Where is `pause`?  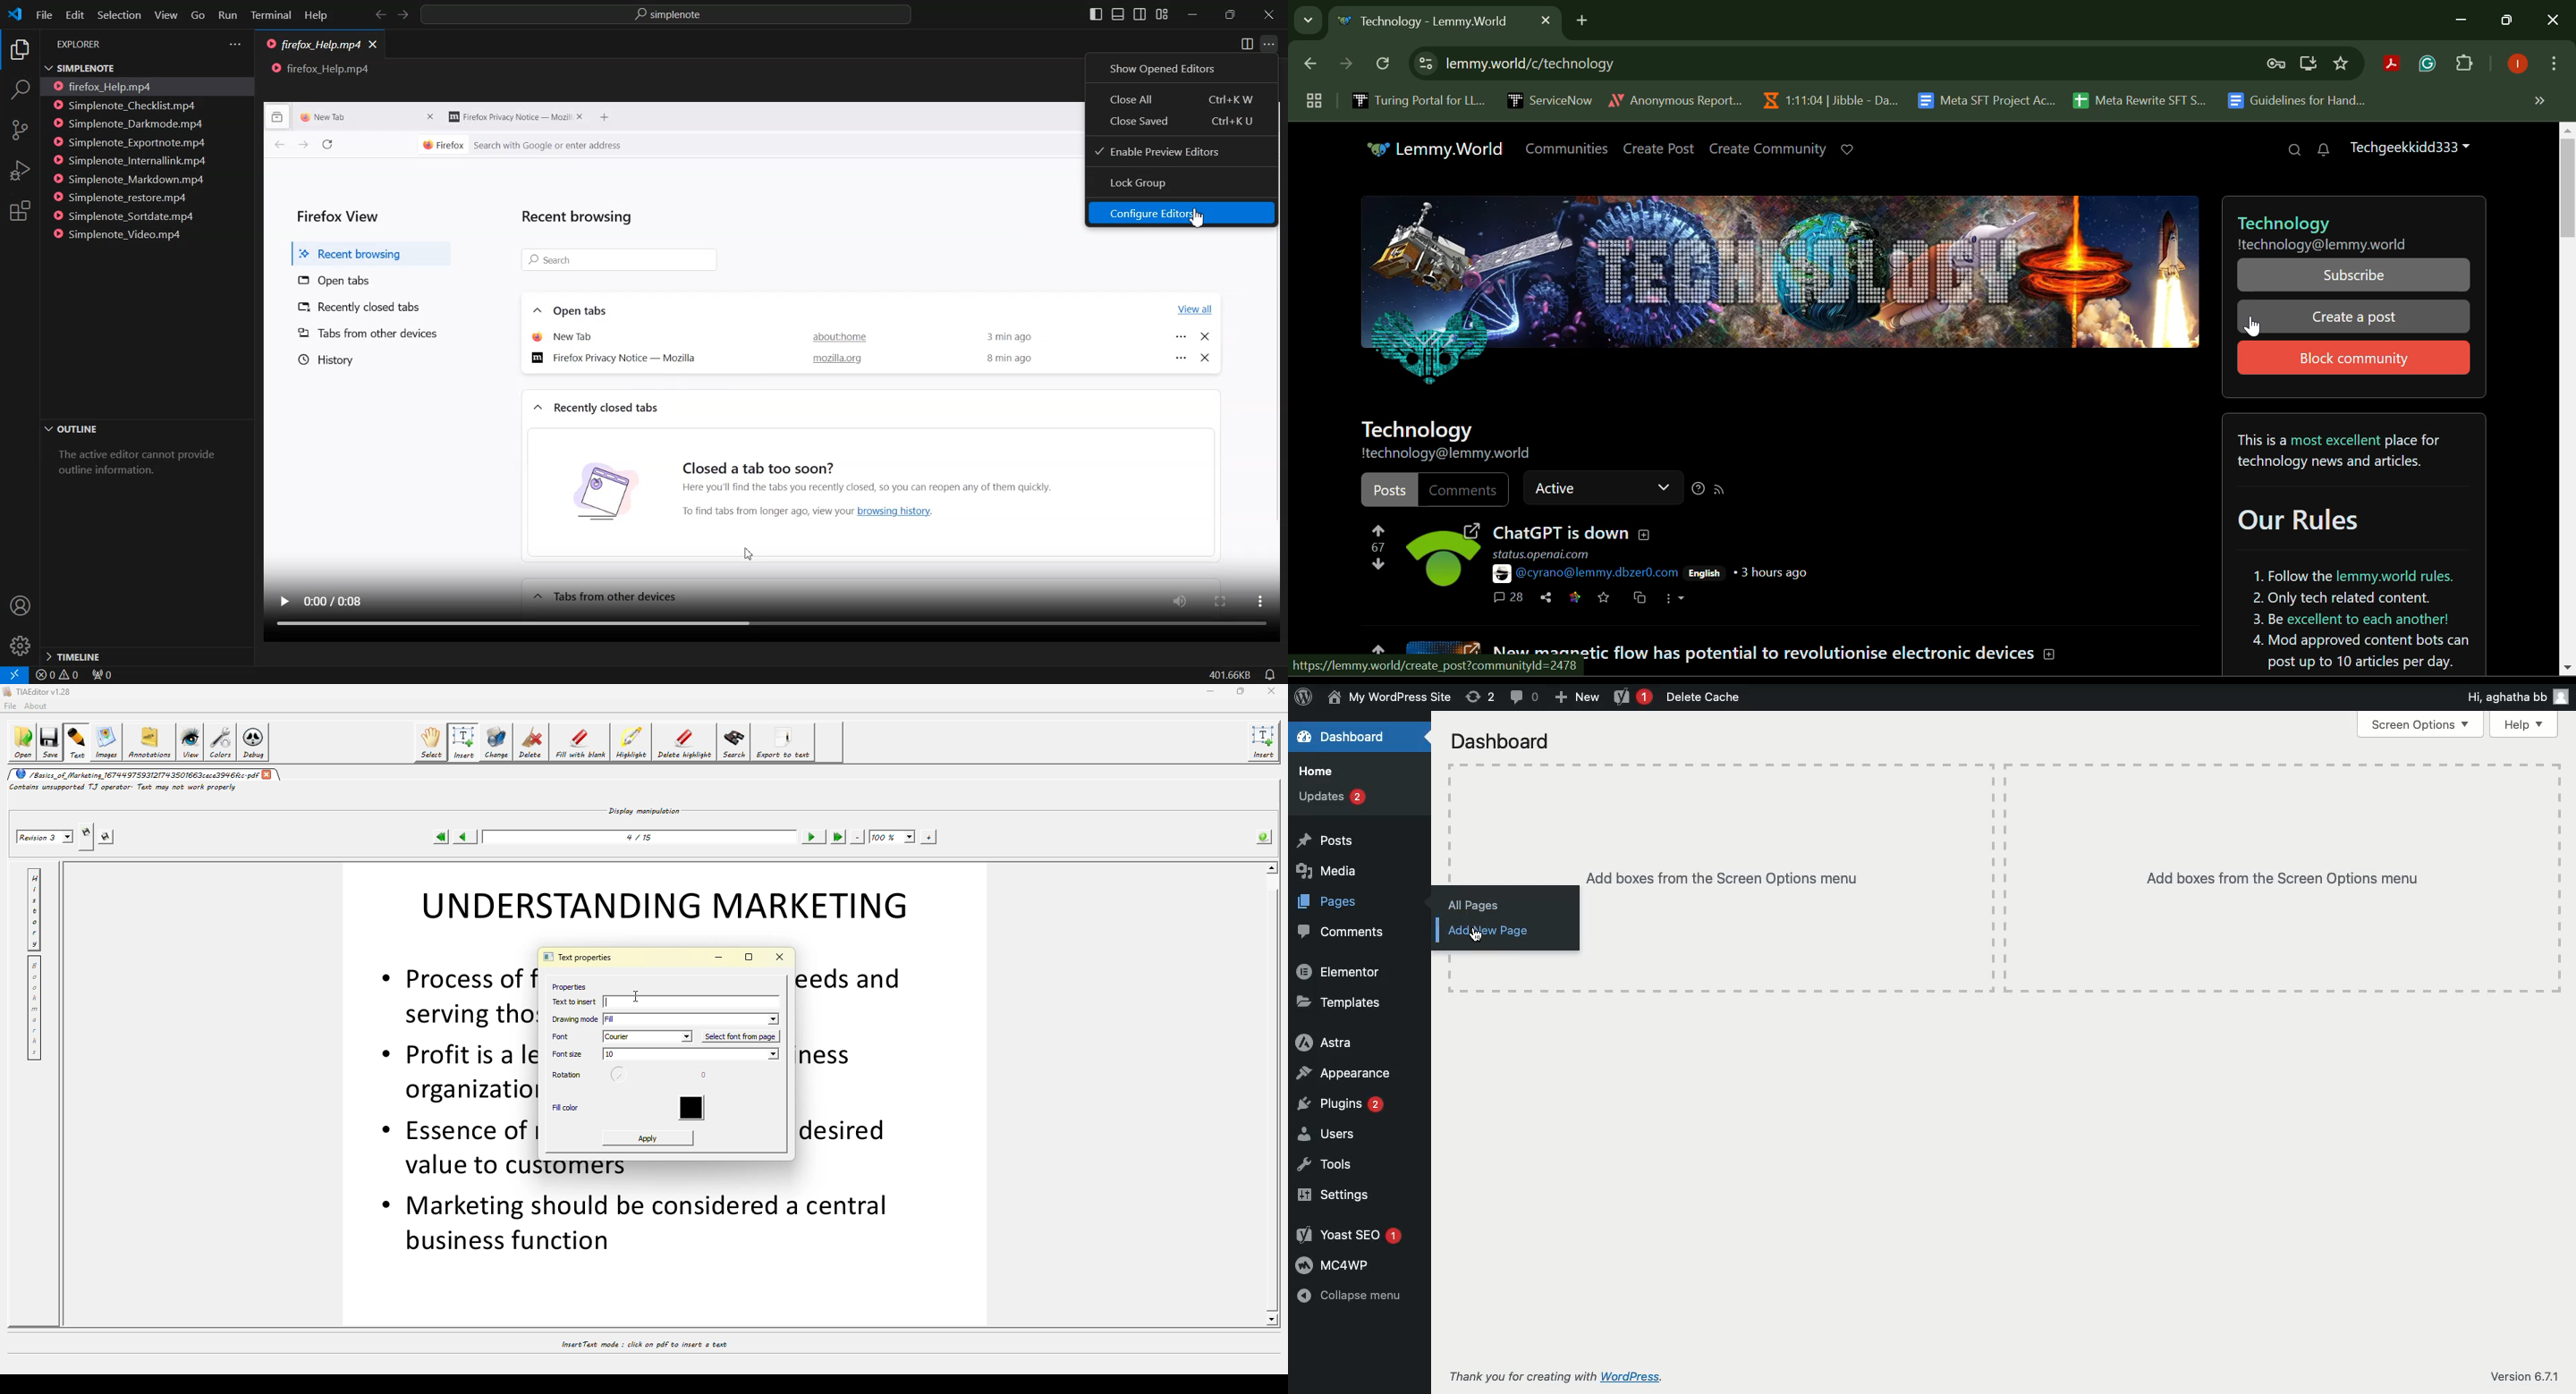 pause is located at coordinates (284, 600).